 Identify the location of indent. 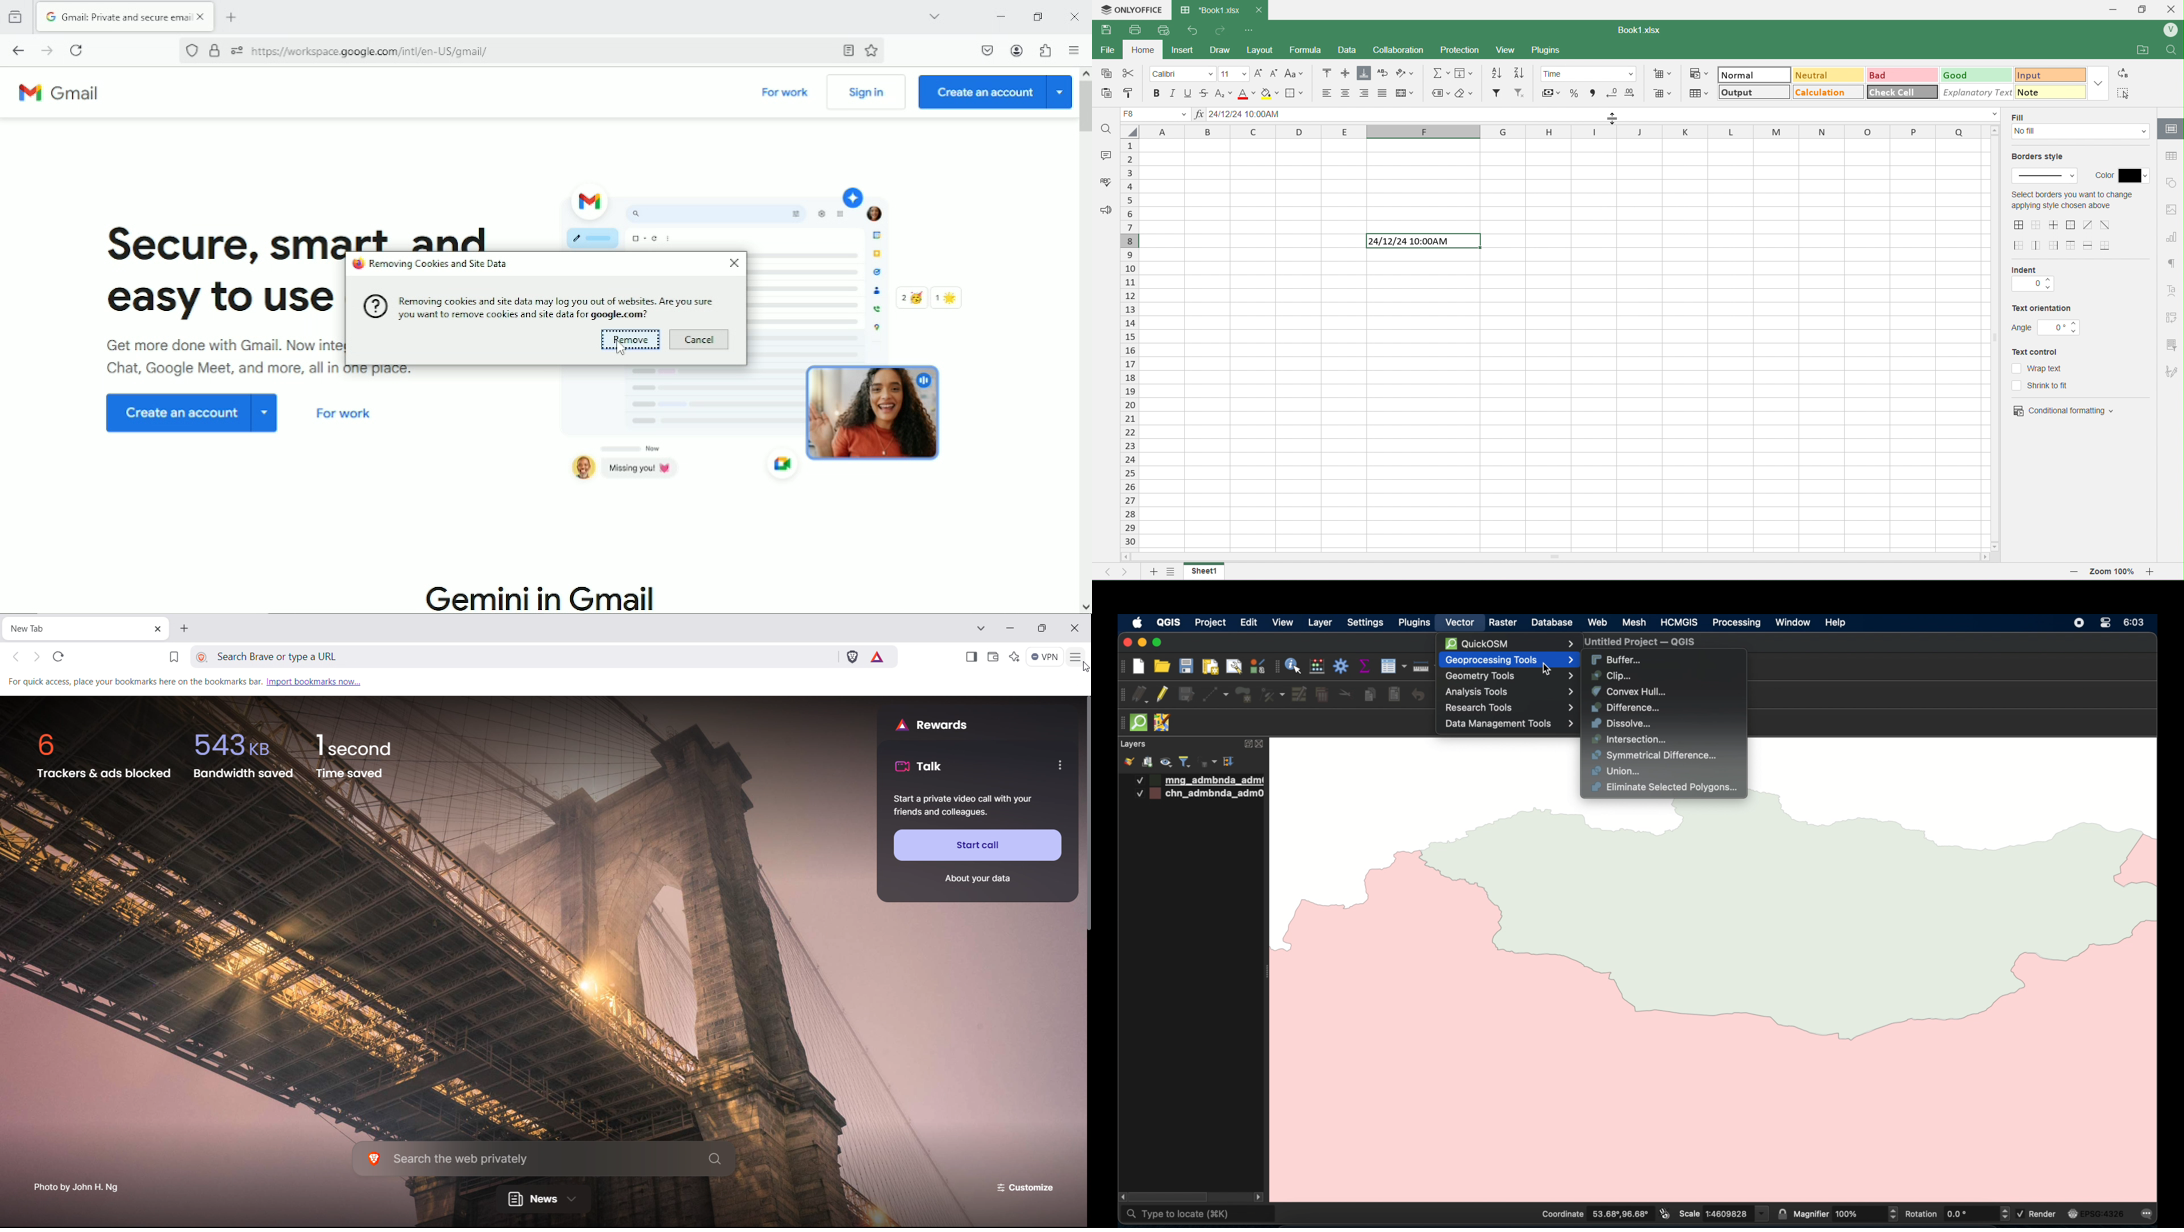
(2032, 286).